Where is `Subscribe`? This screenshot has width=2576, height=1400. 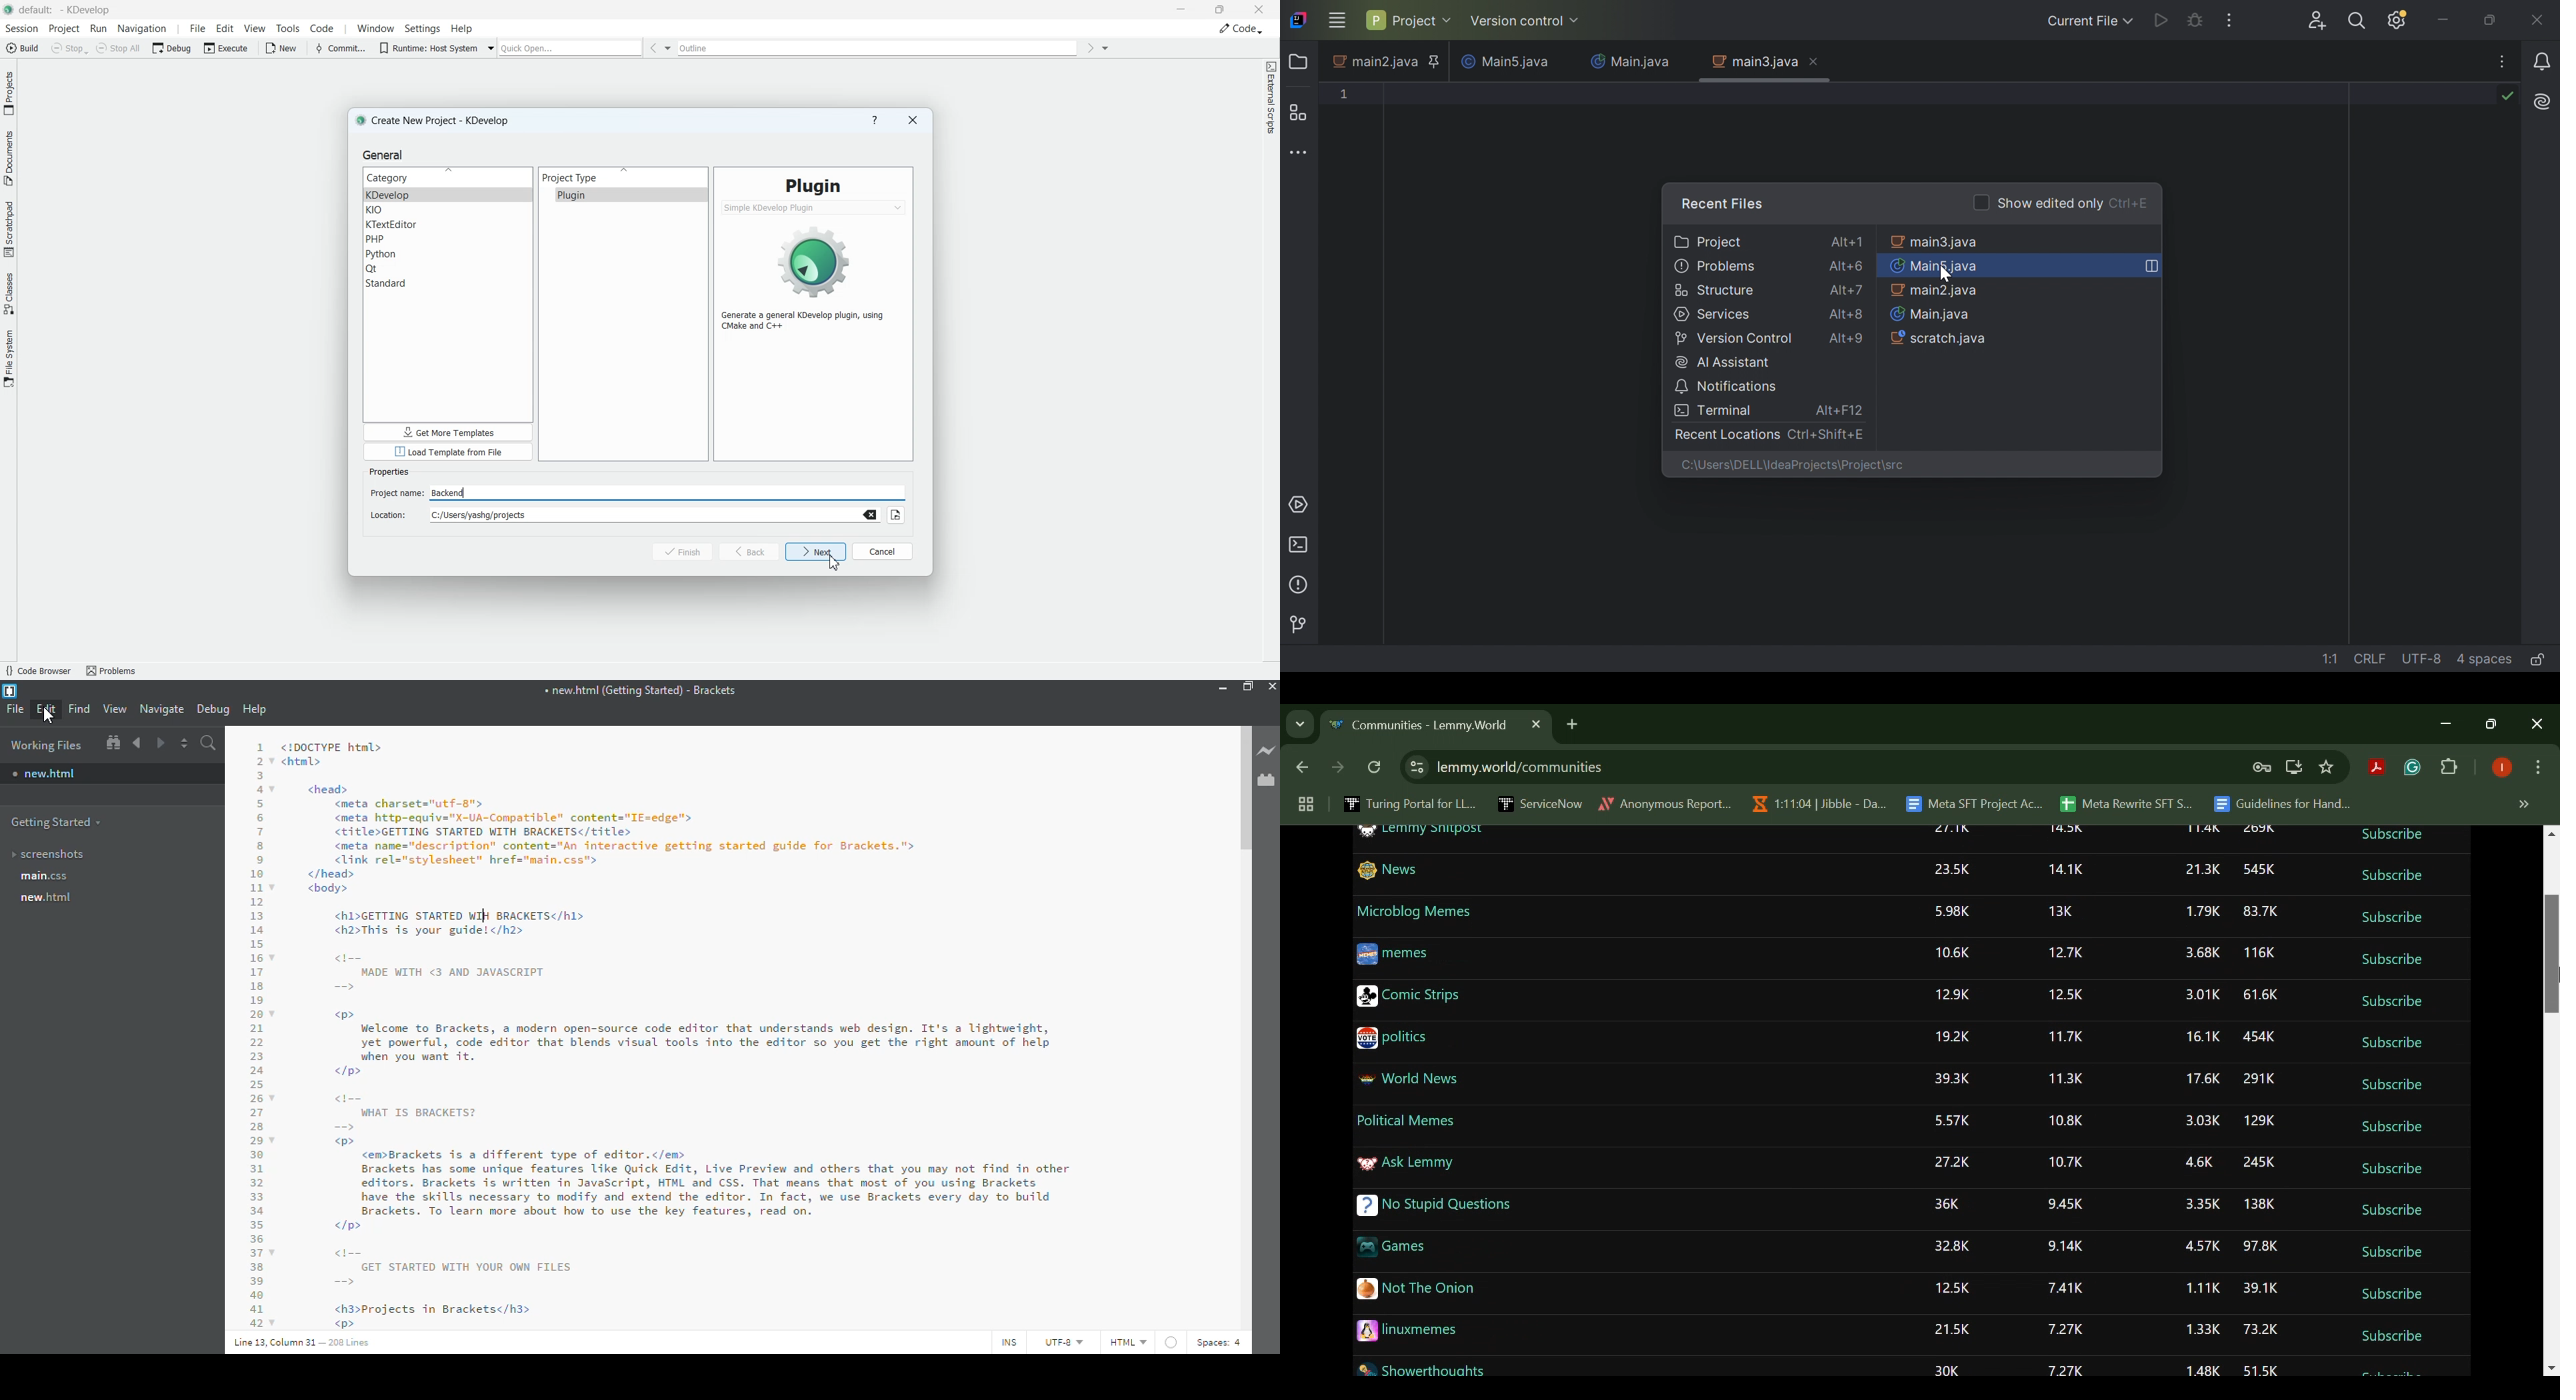 Subscribe is located at coordinates (2389, 877).